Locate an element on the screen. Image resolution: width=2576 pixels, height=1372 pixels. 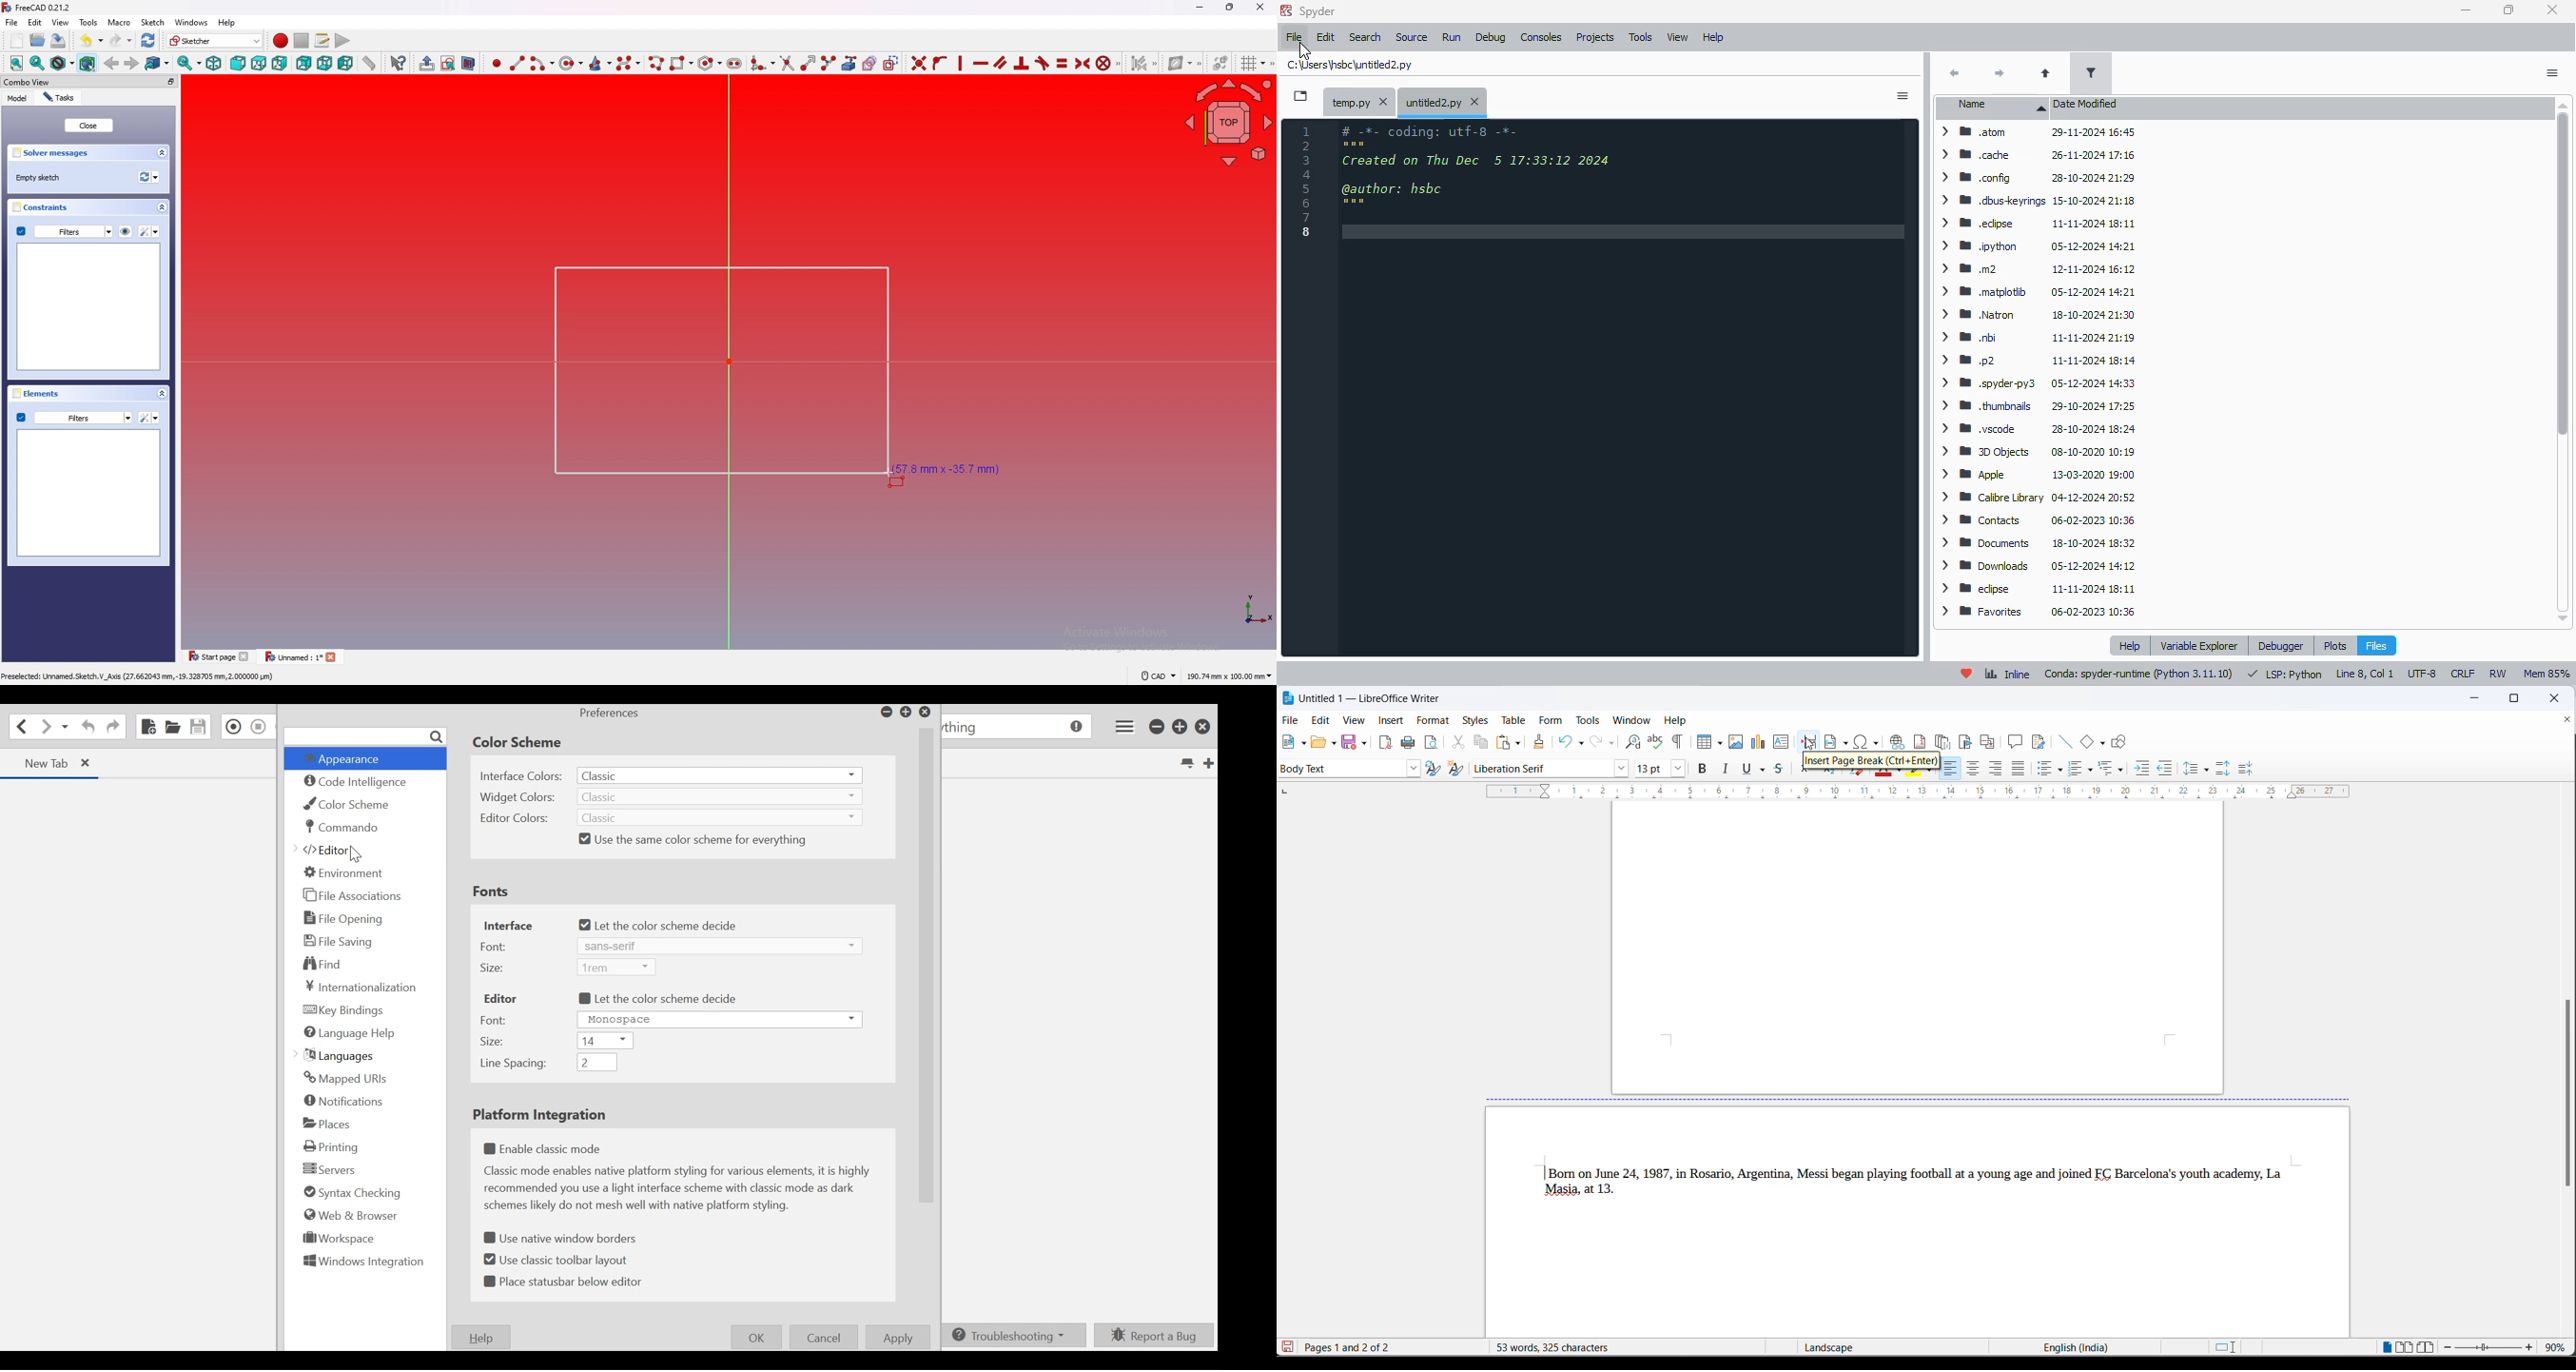
right is located at coordinates (279, 63).